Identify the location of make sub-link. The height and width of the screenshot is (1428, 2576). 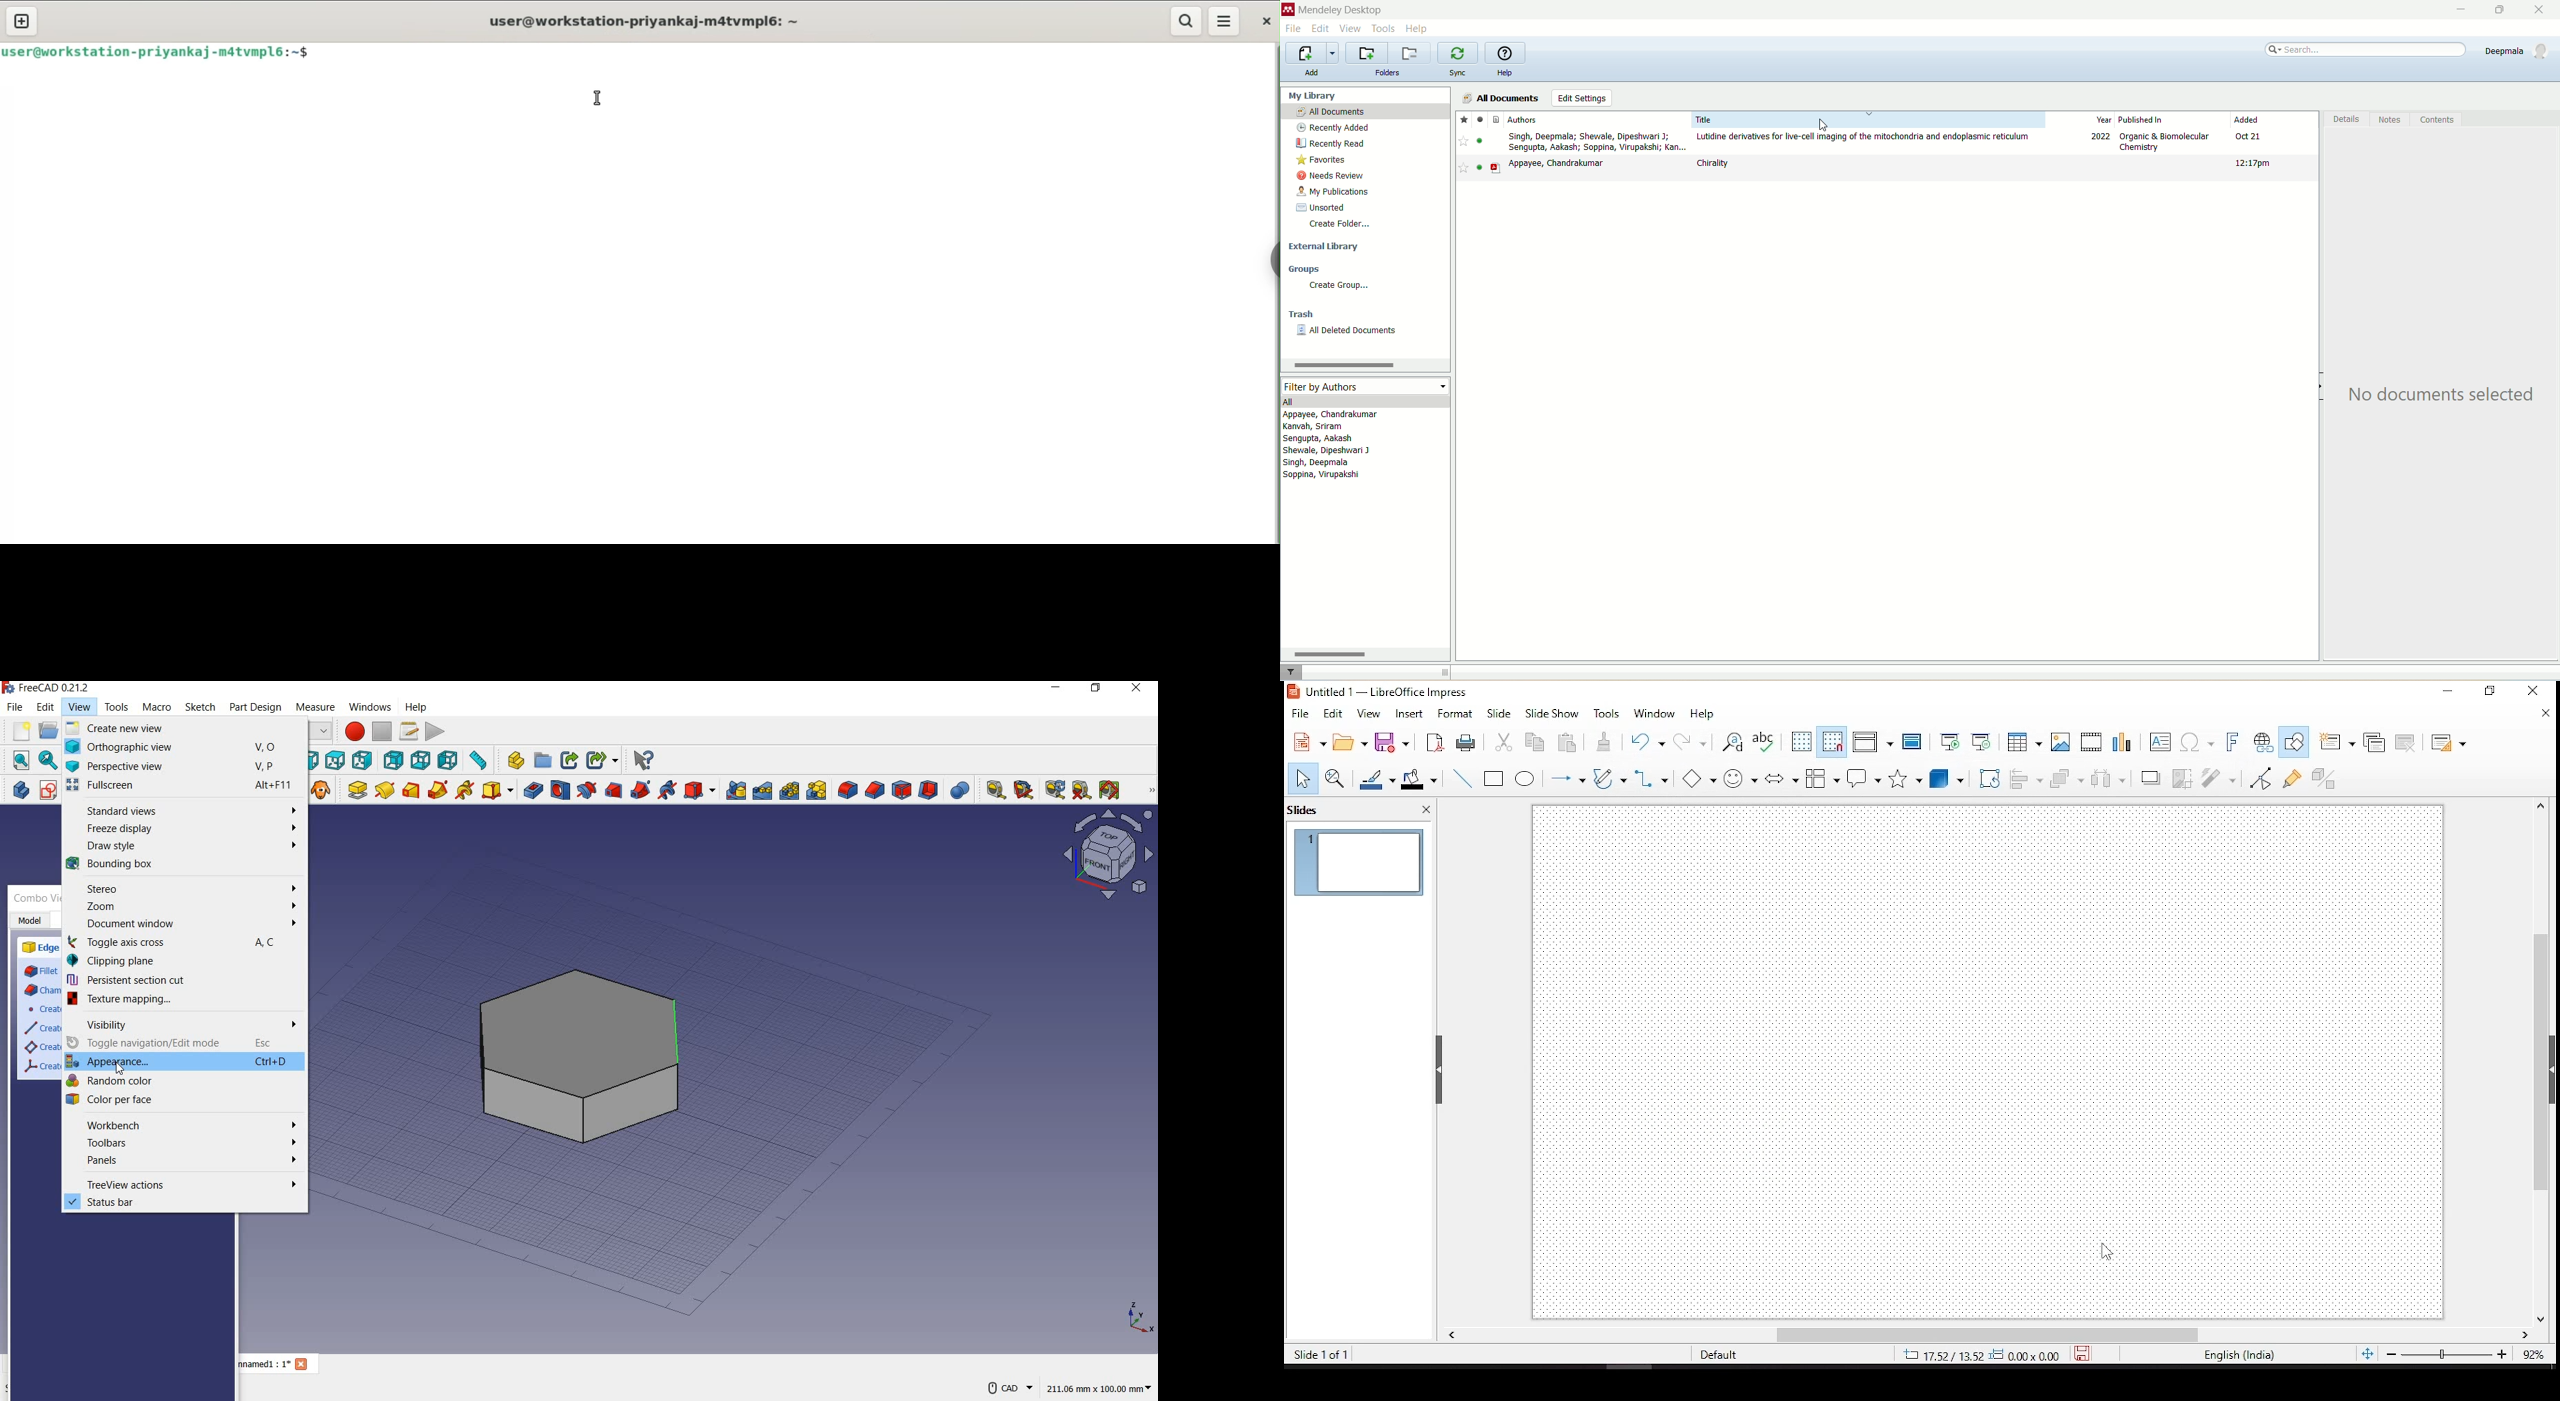
(601, 761).